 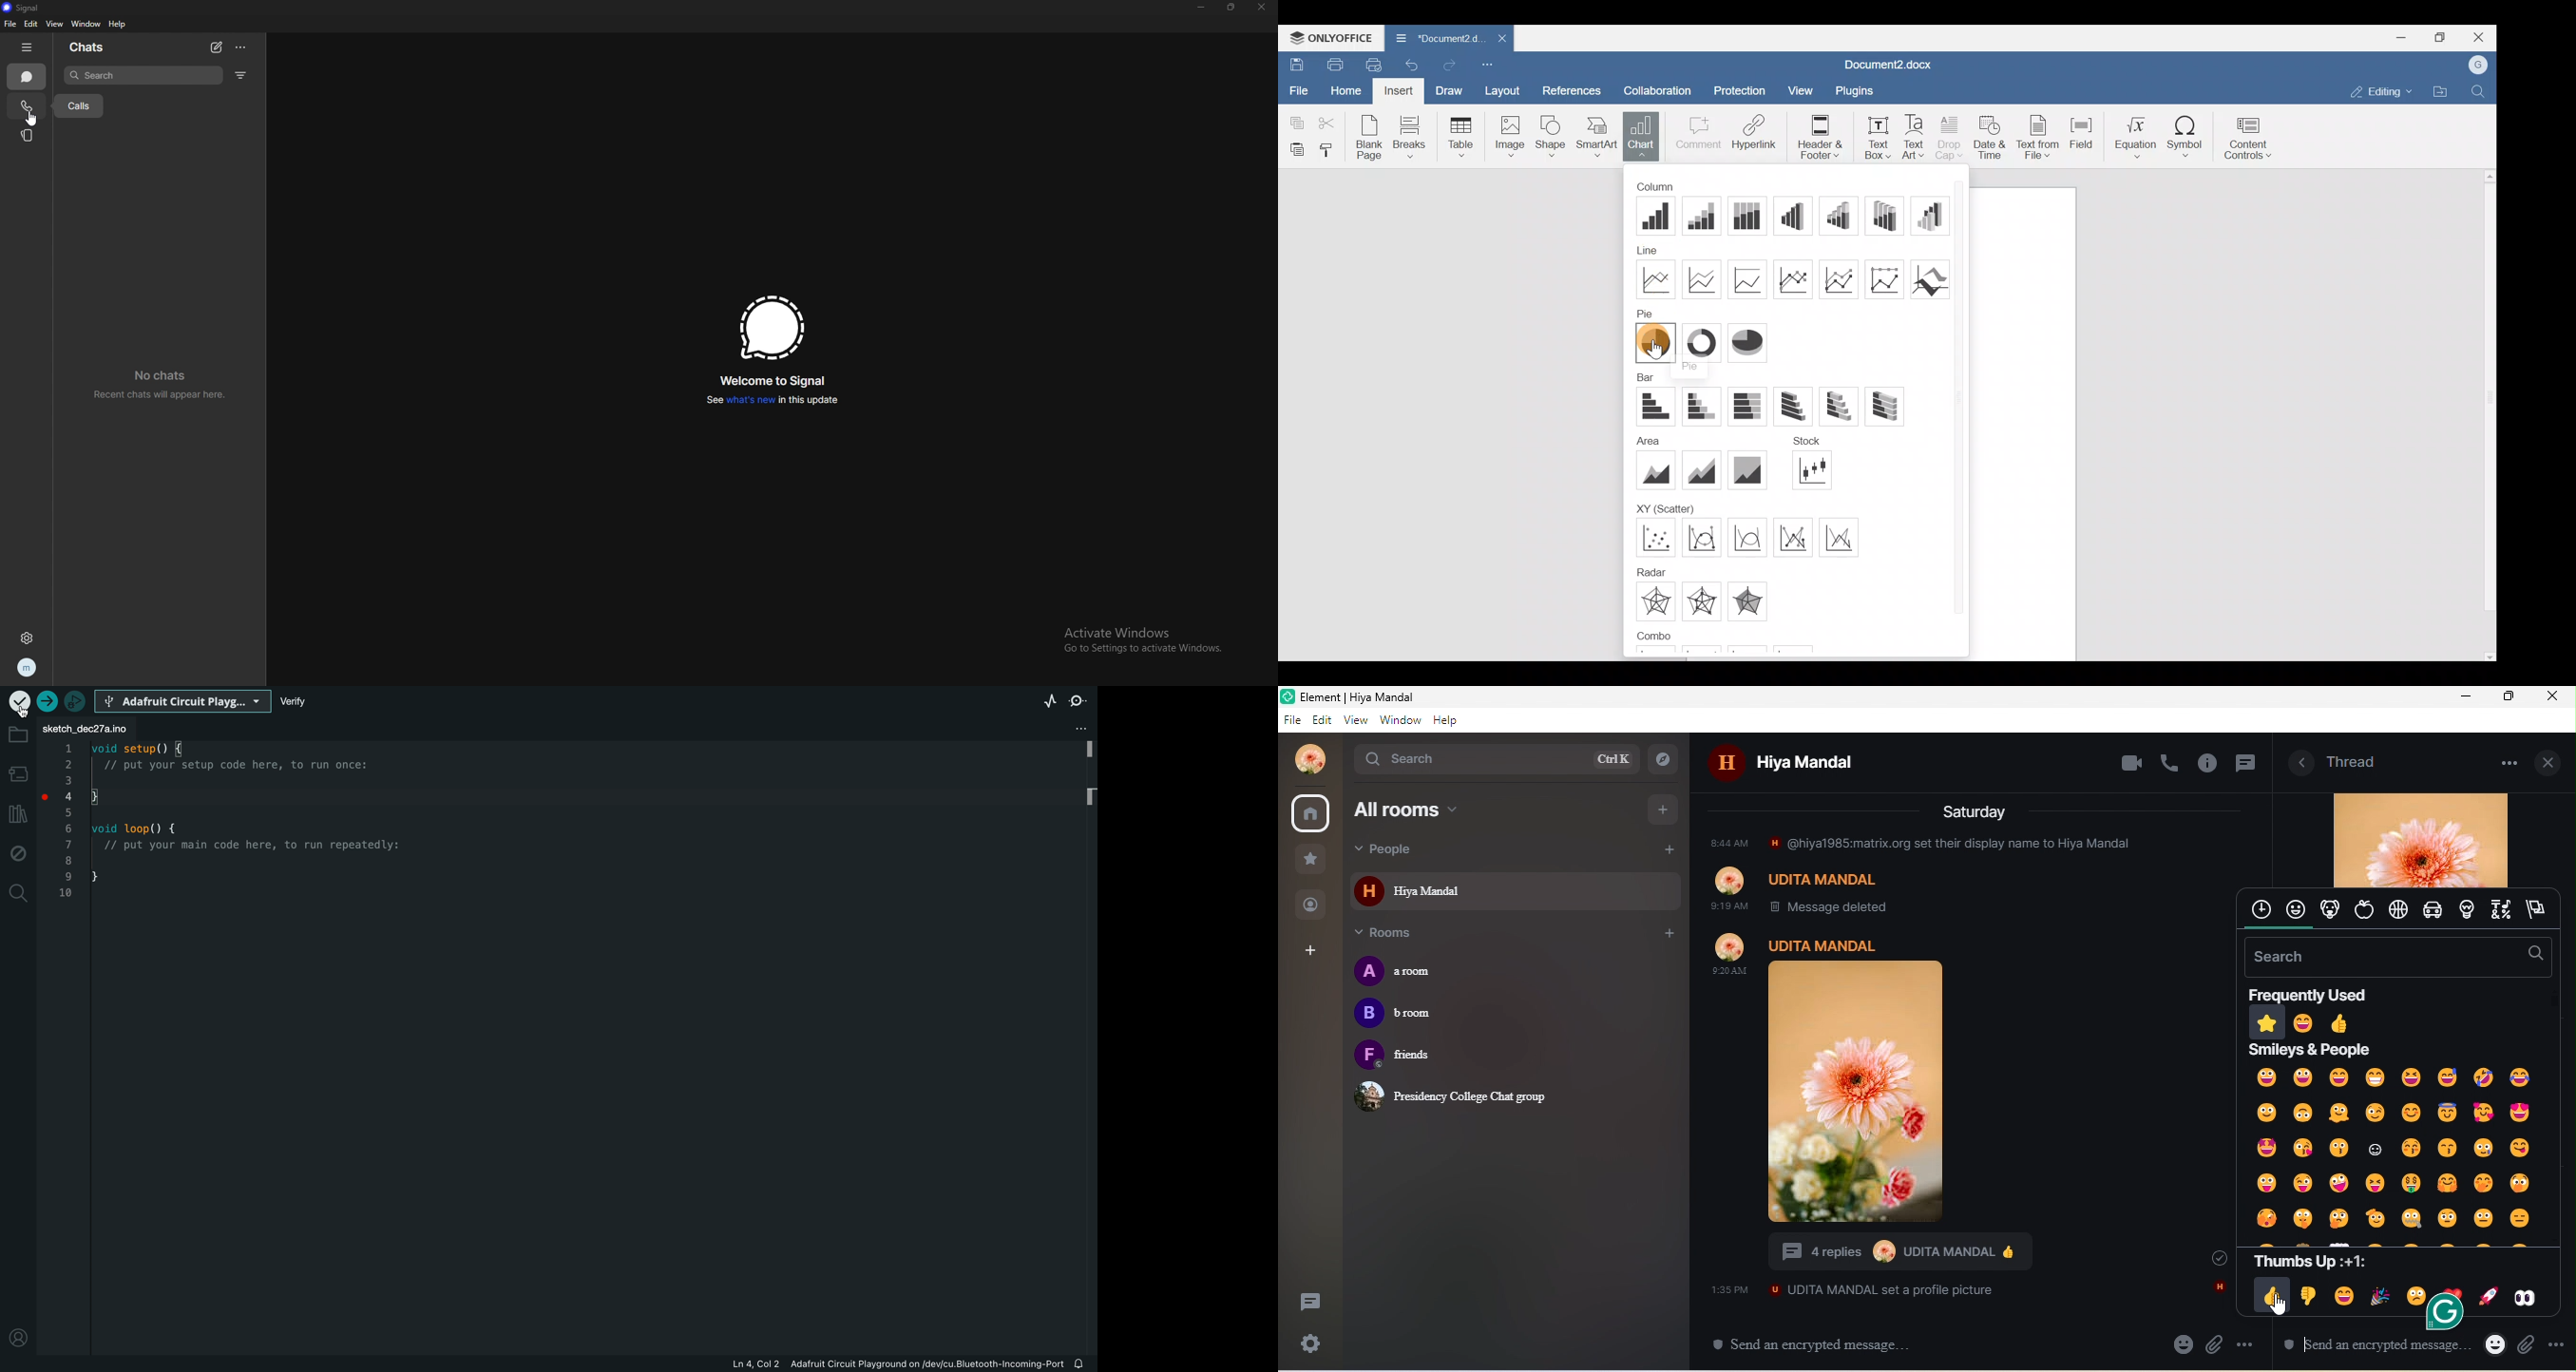 I want to click on Bar, so click(x=1648, y=379).